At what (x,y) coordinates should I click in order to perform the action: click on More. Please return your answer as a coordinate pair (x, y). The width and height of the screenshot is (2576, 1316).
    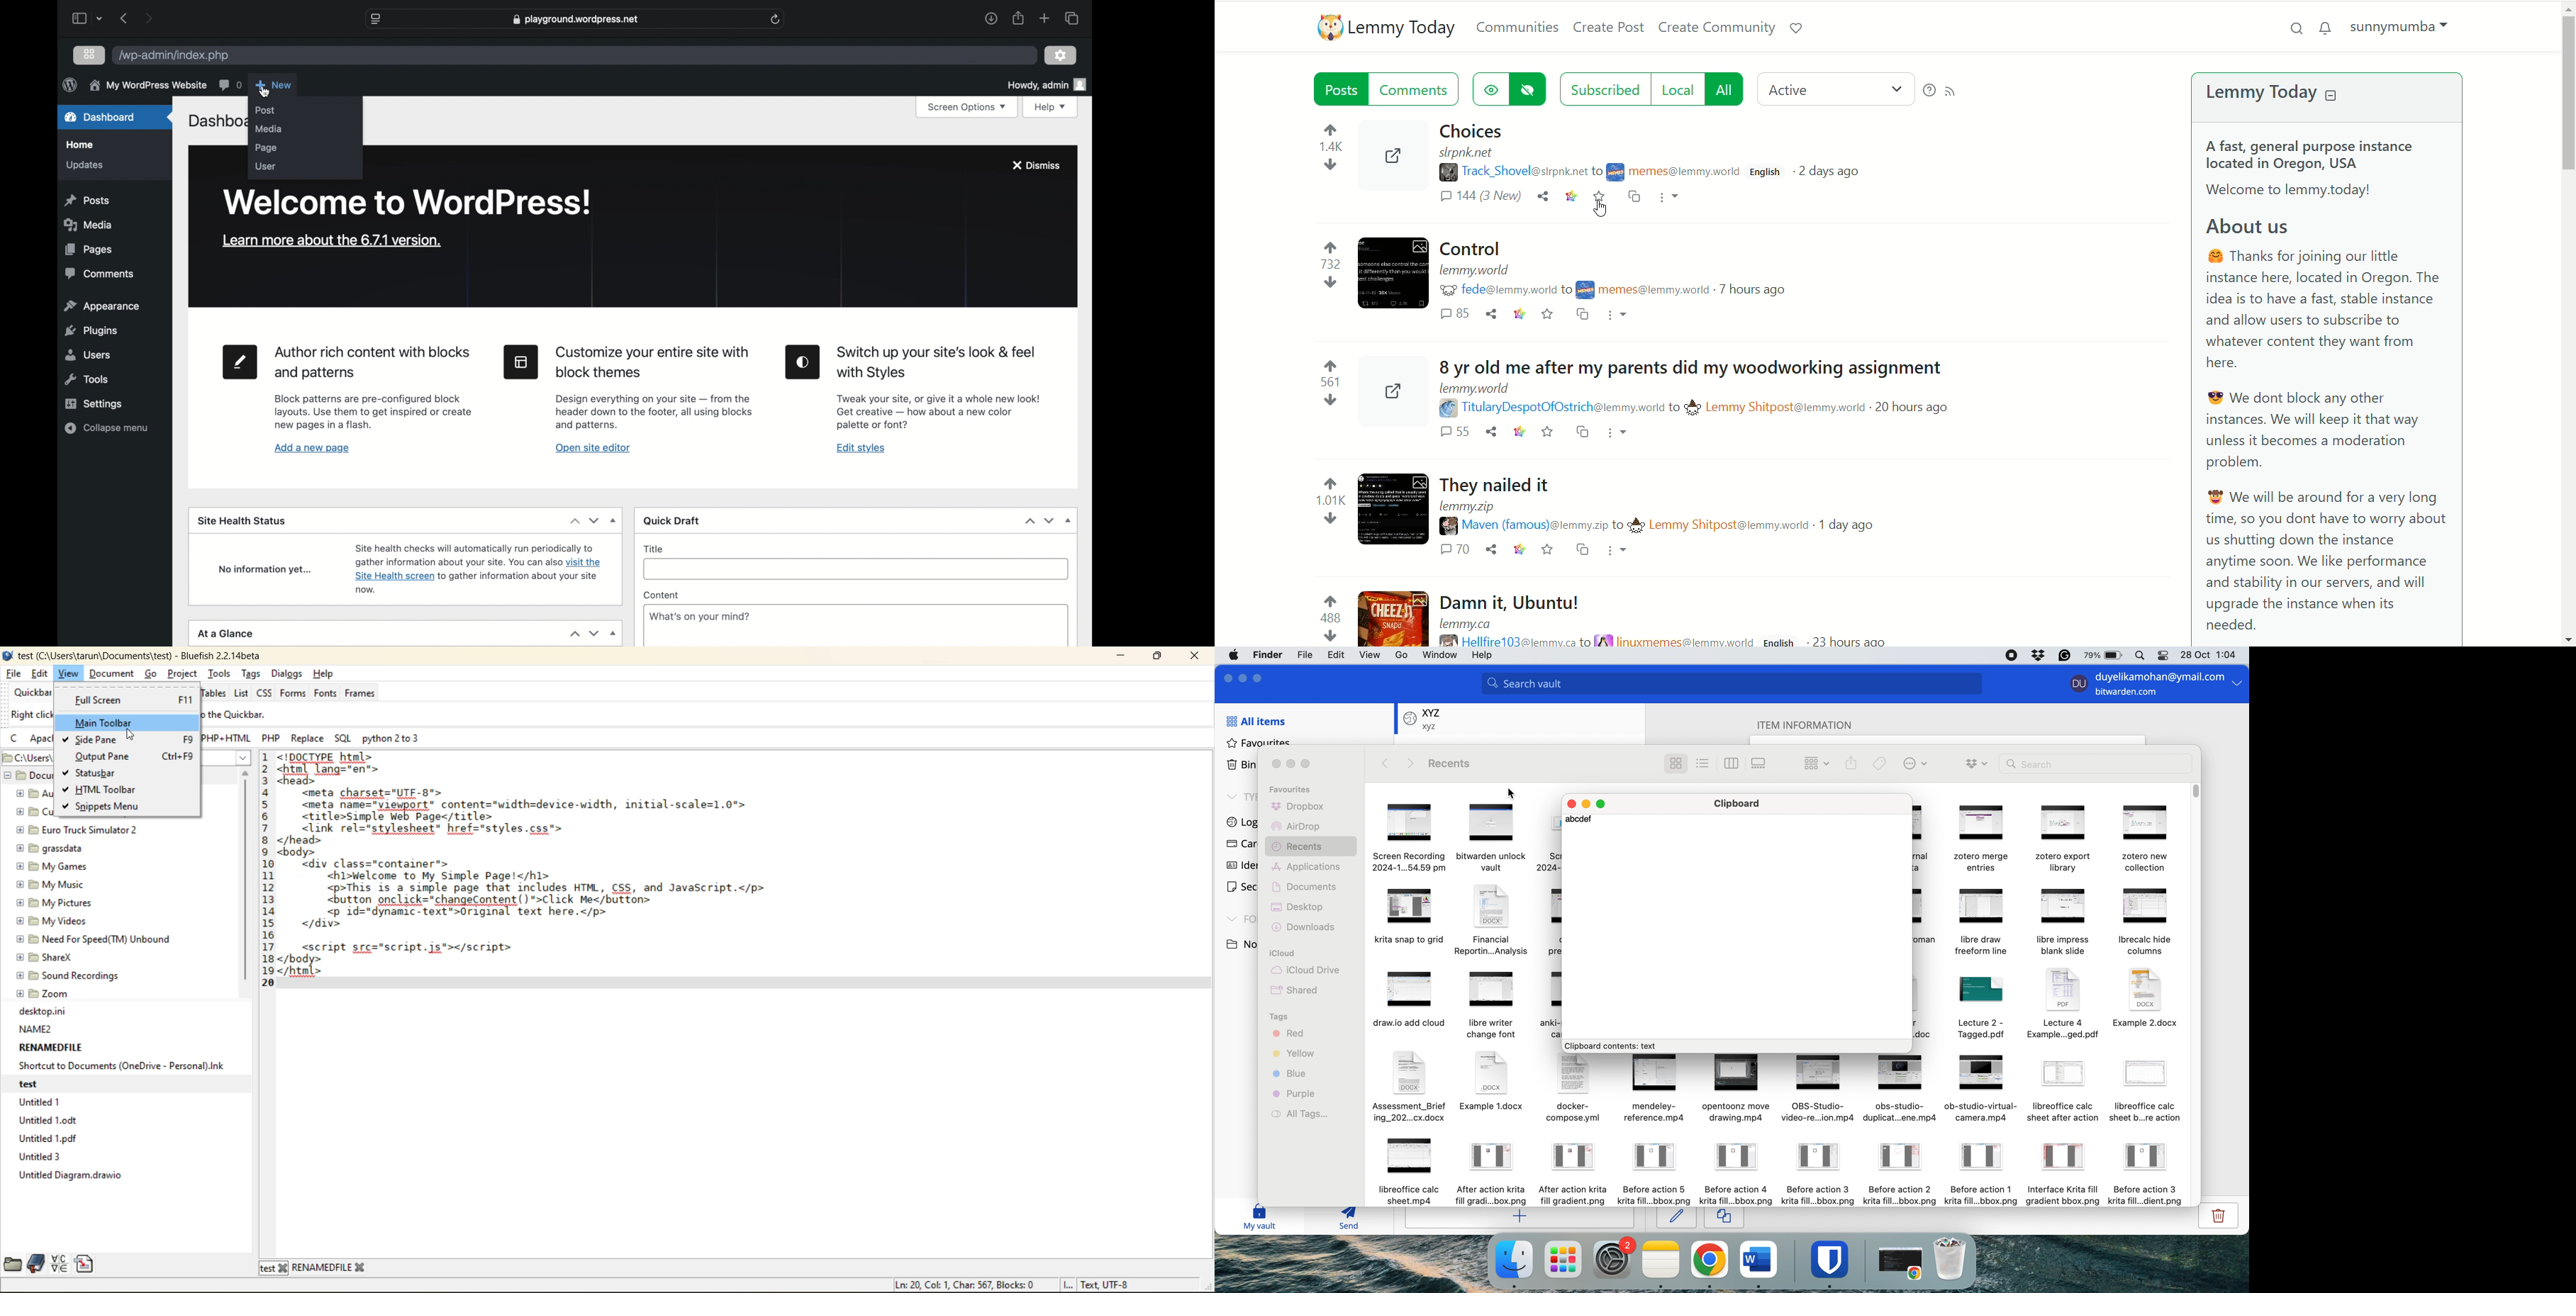
    Looking at the image, I should click on (1617, 433).